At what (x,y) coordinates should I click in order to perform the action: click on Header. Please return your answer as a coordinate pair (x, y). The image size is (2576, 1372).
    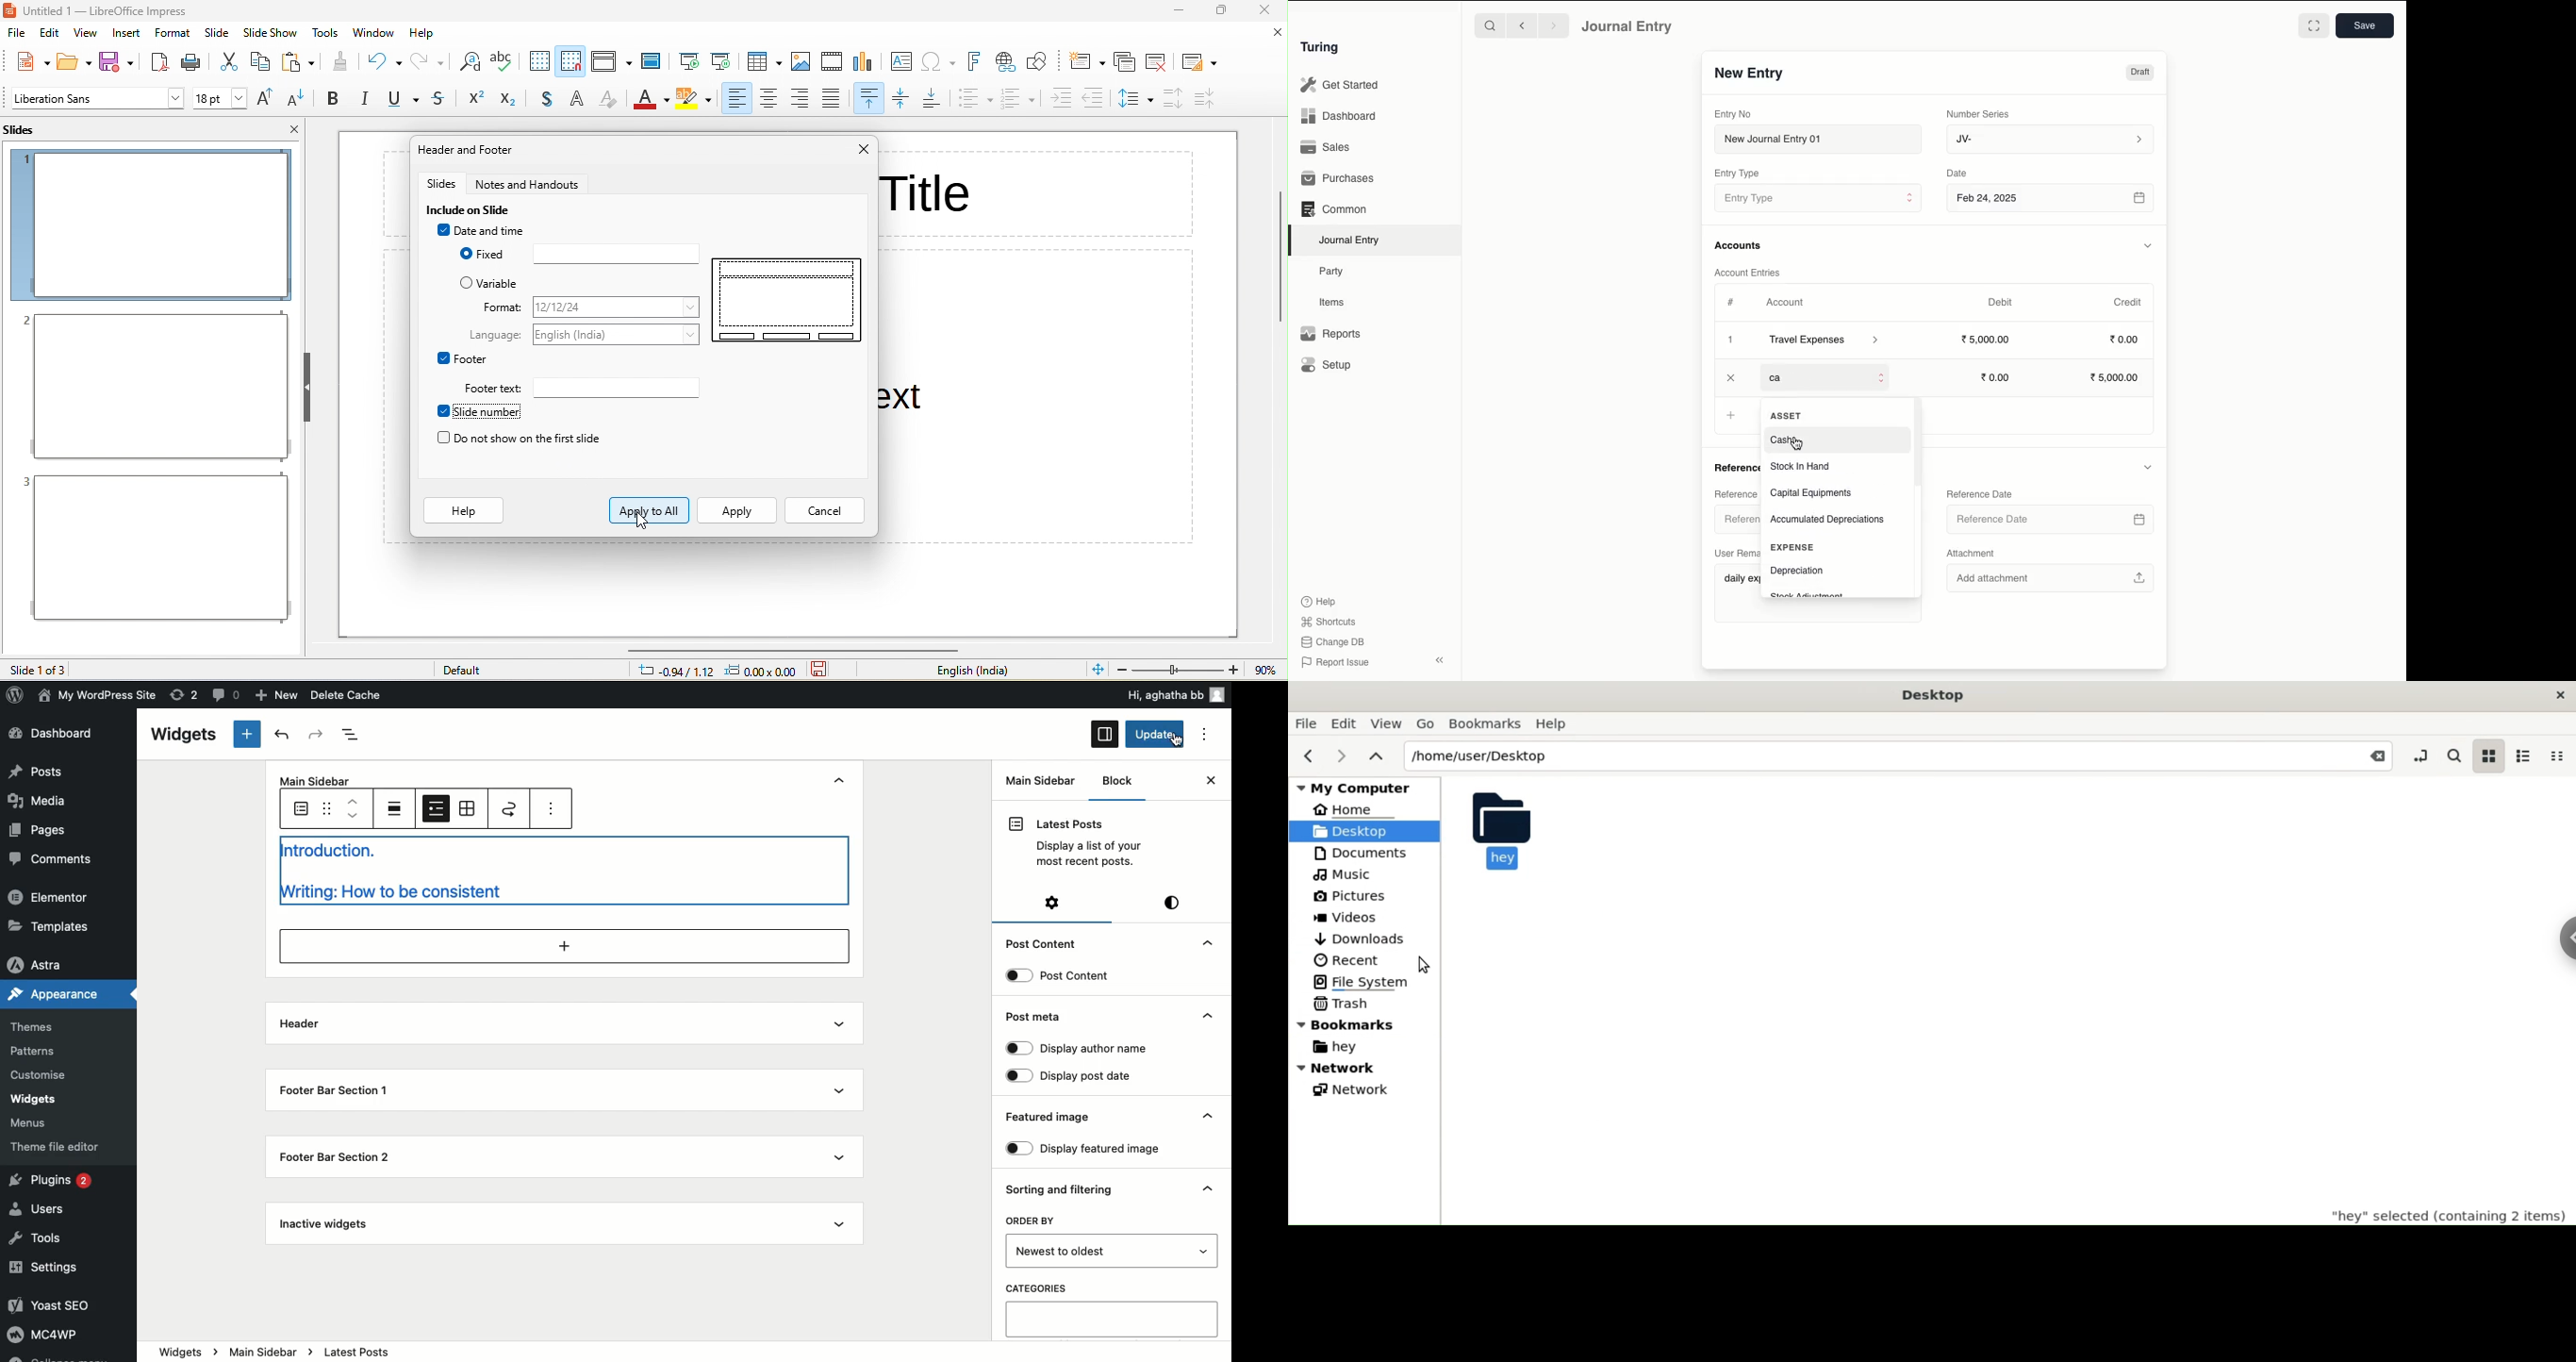
    Looking at the image, I should click on (304, 1027).